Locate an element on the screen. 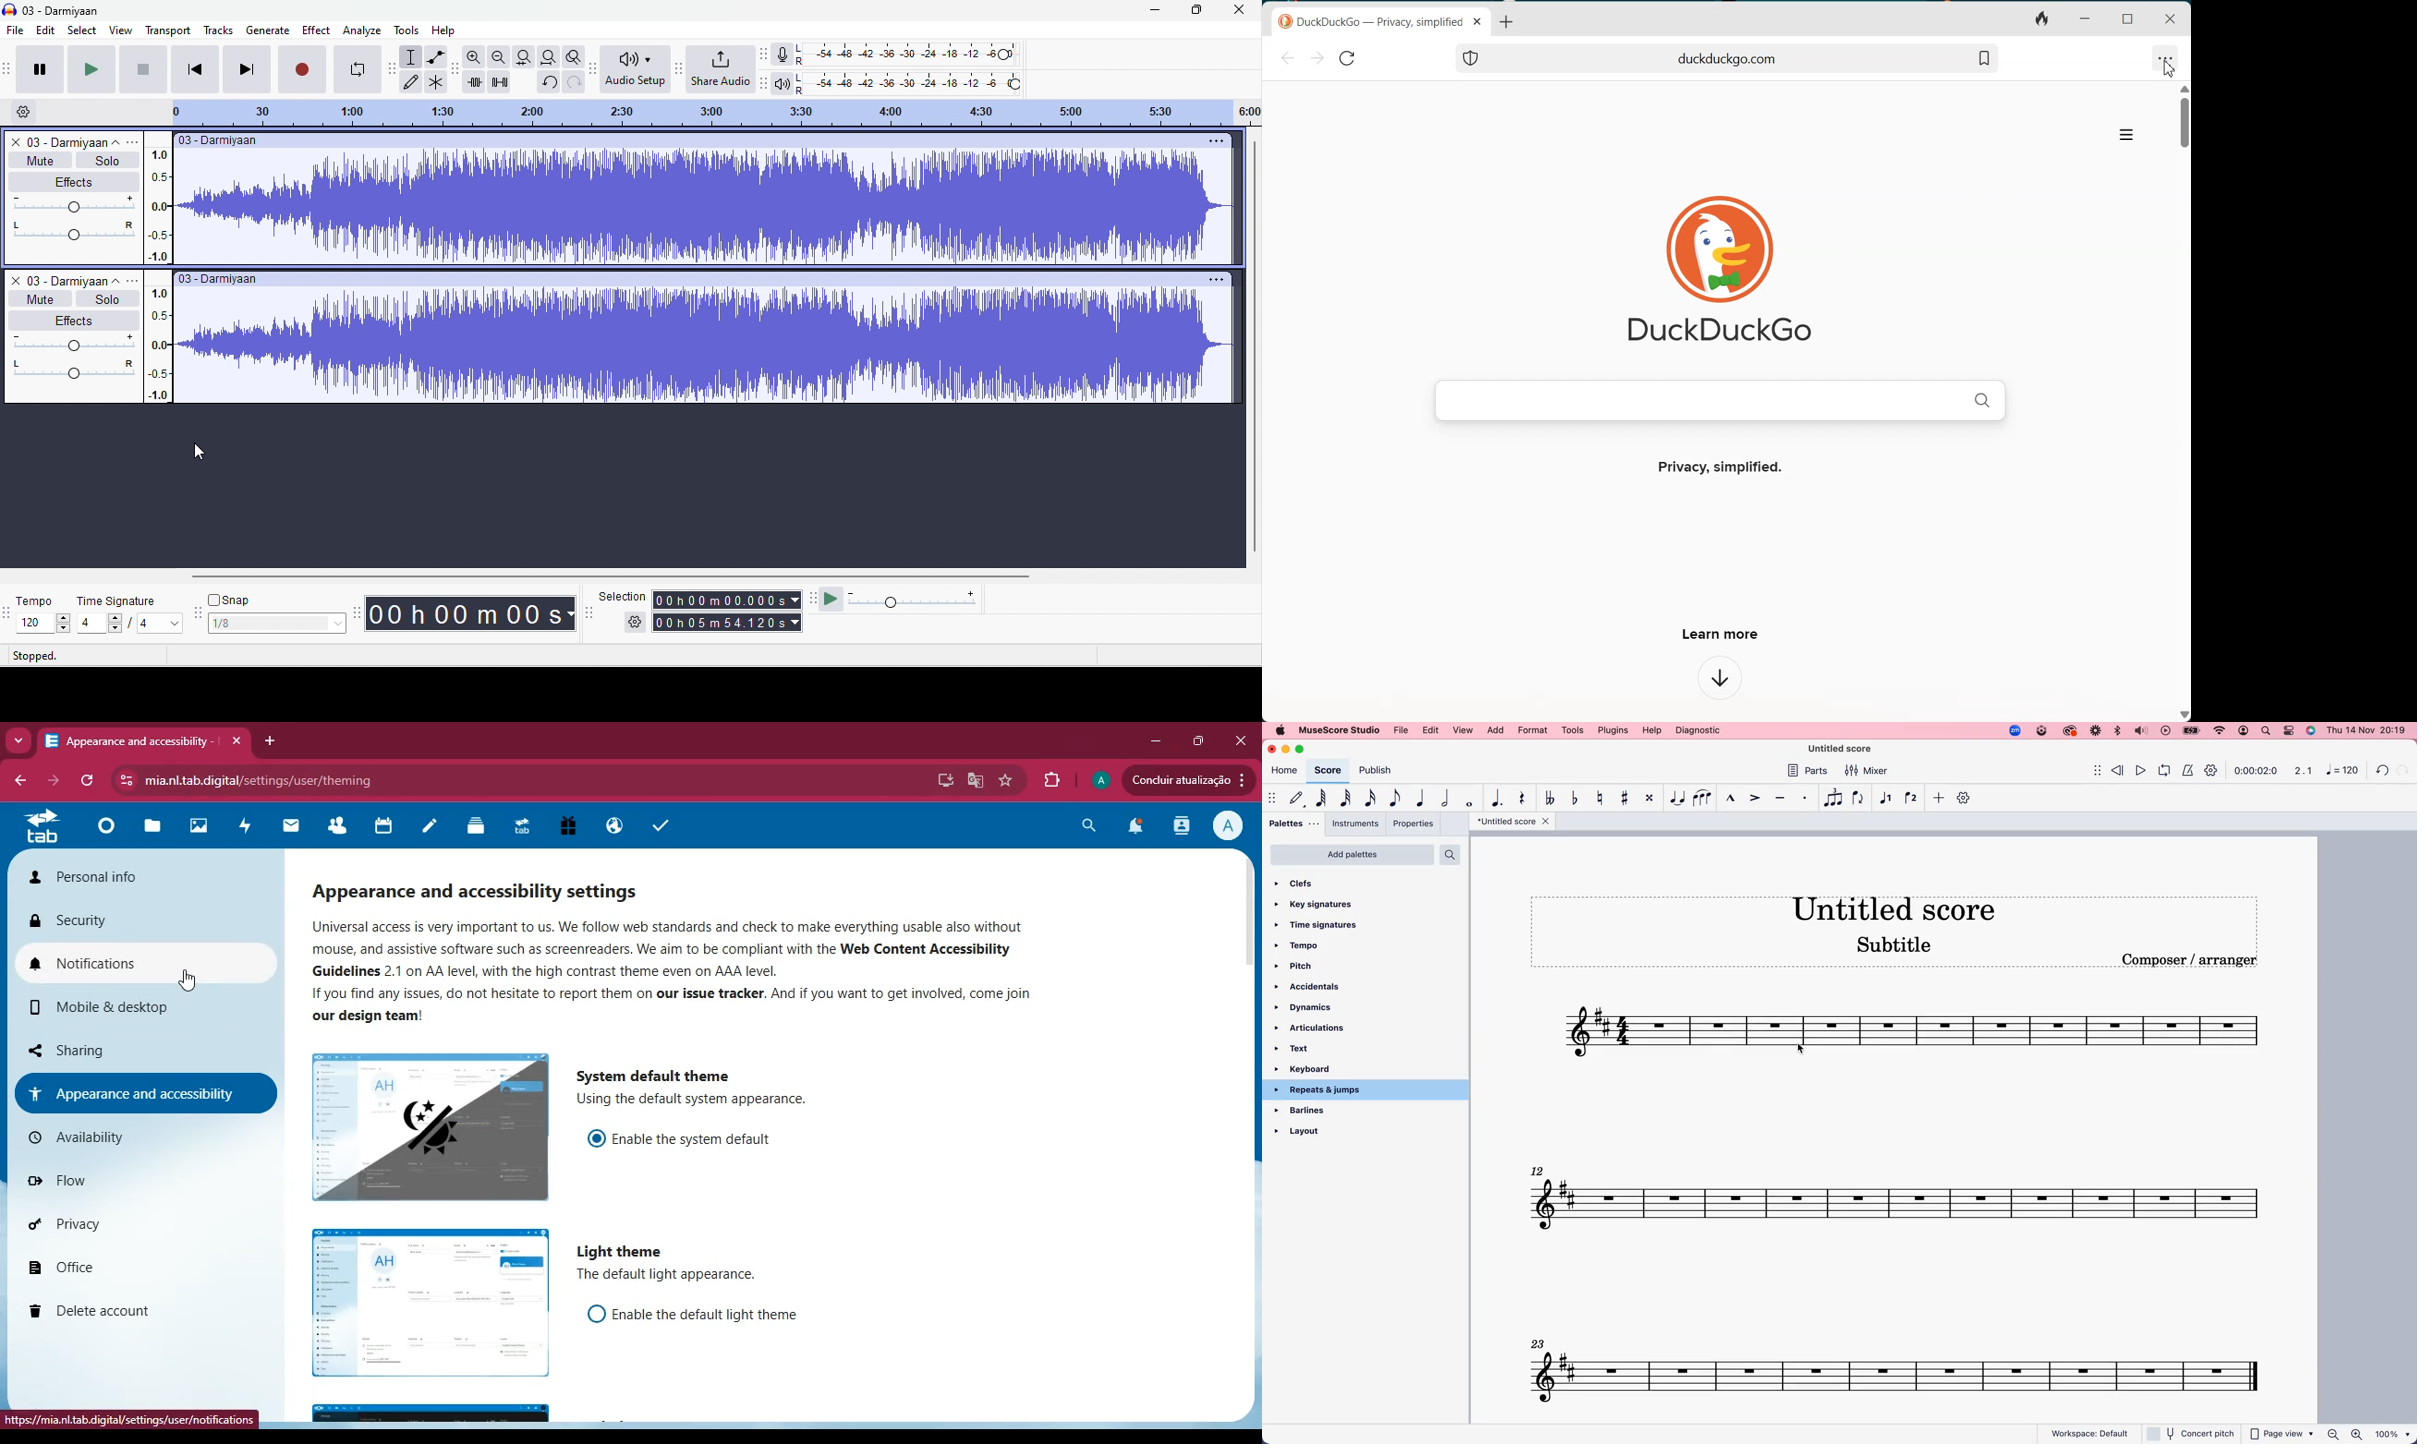 The image size is (2436, 1456). timeline options is located at coordinates (22, 112).